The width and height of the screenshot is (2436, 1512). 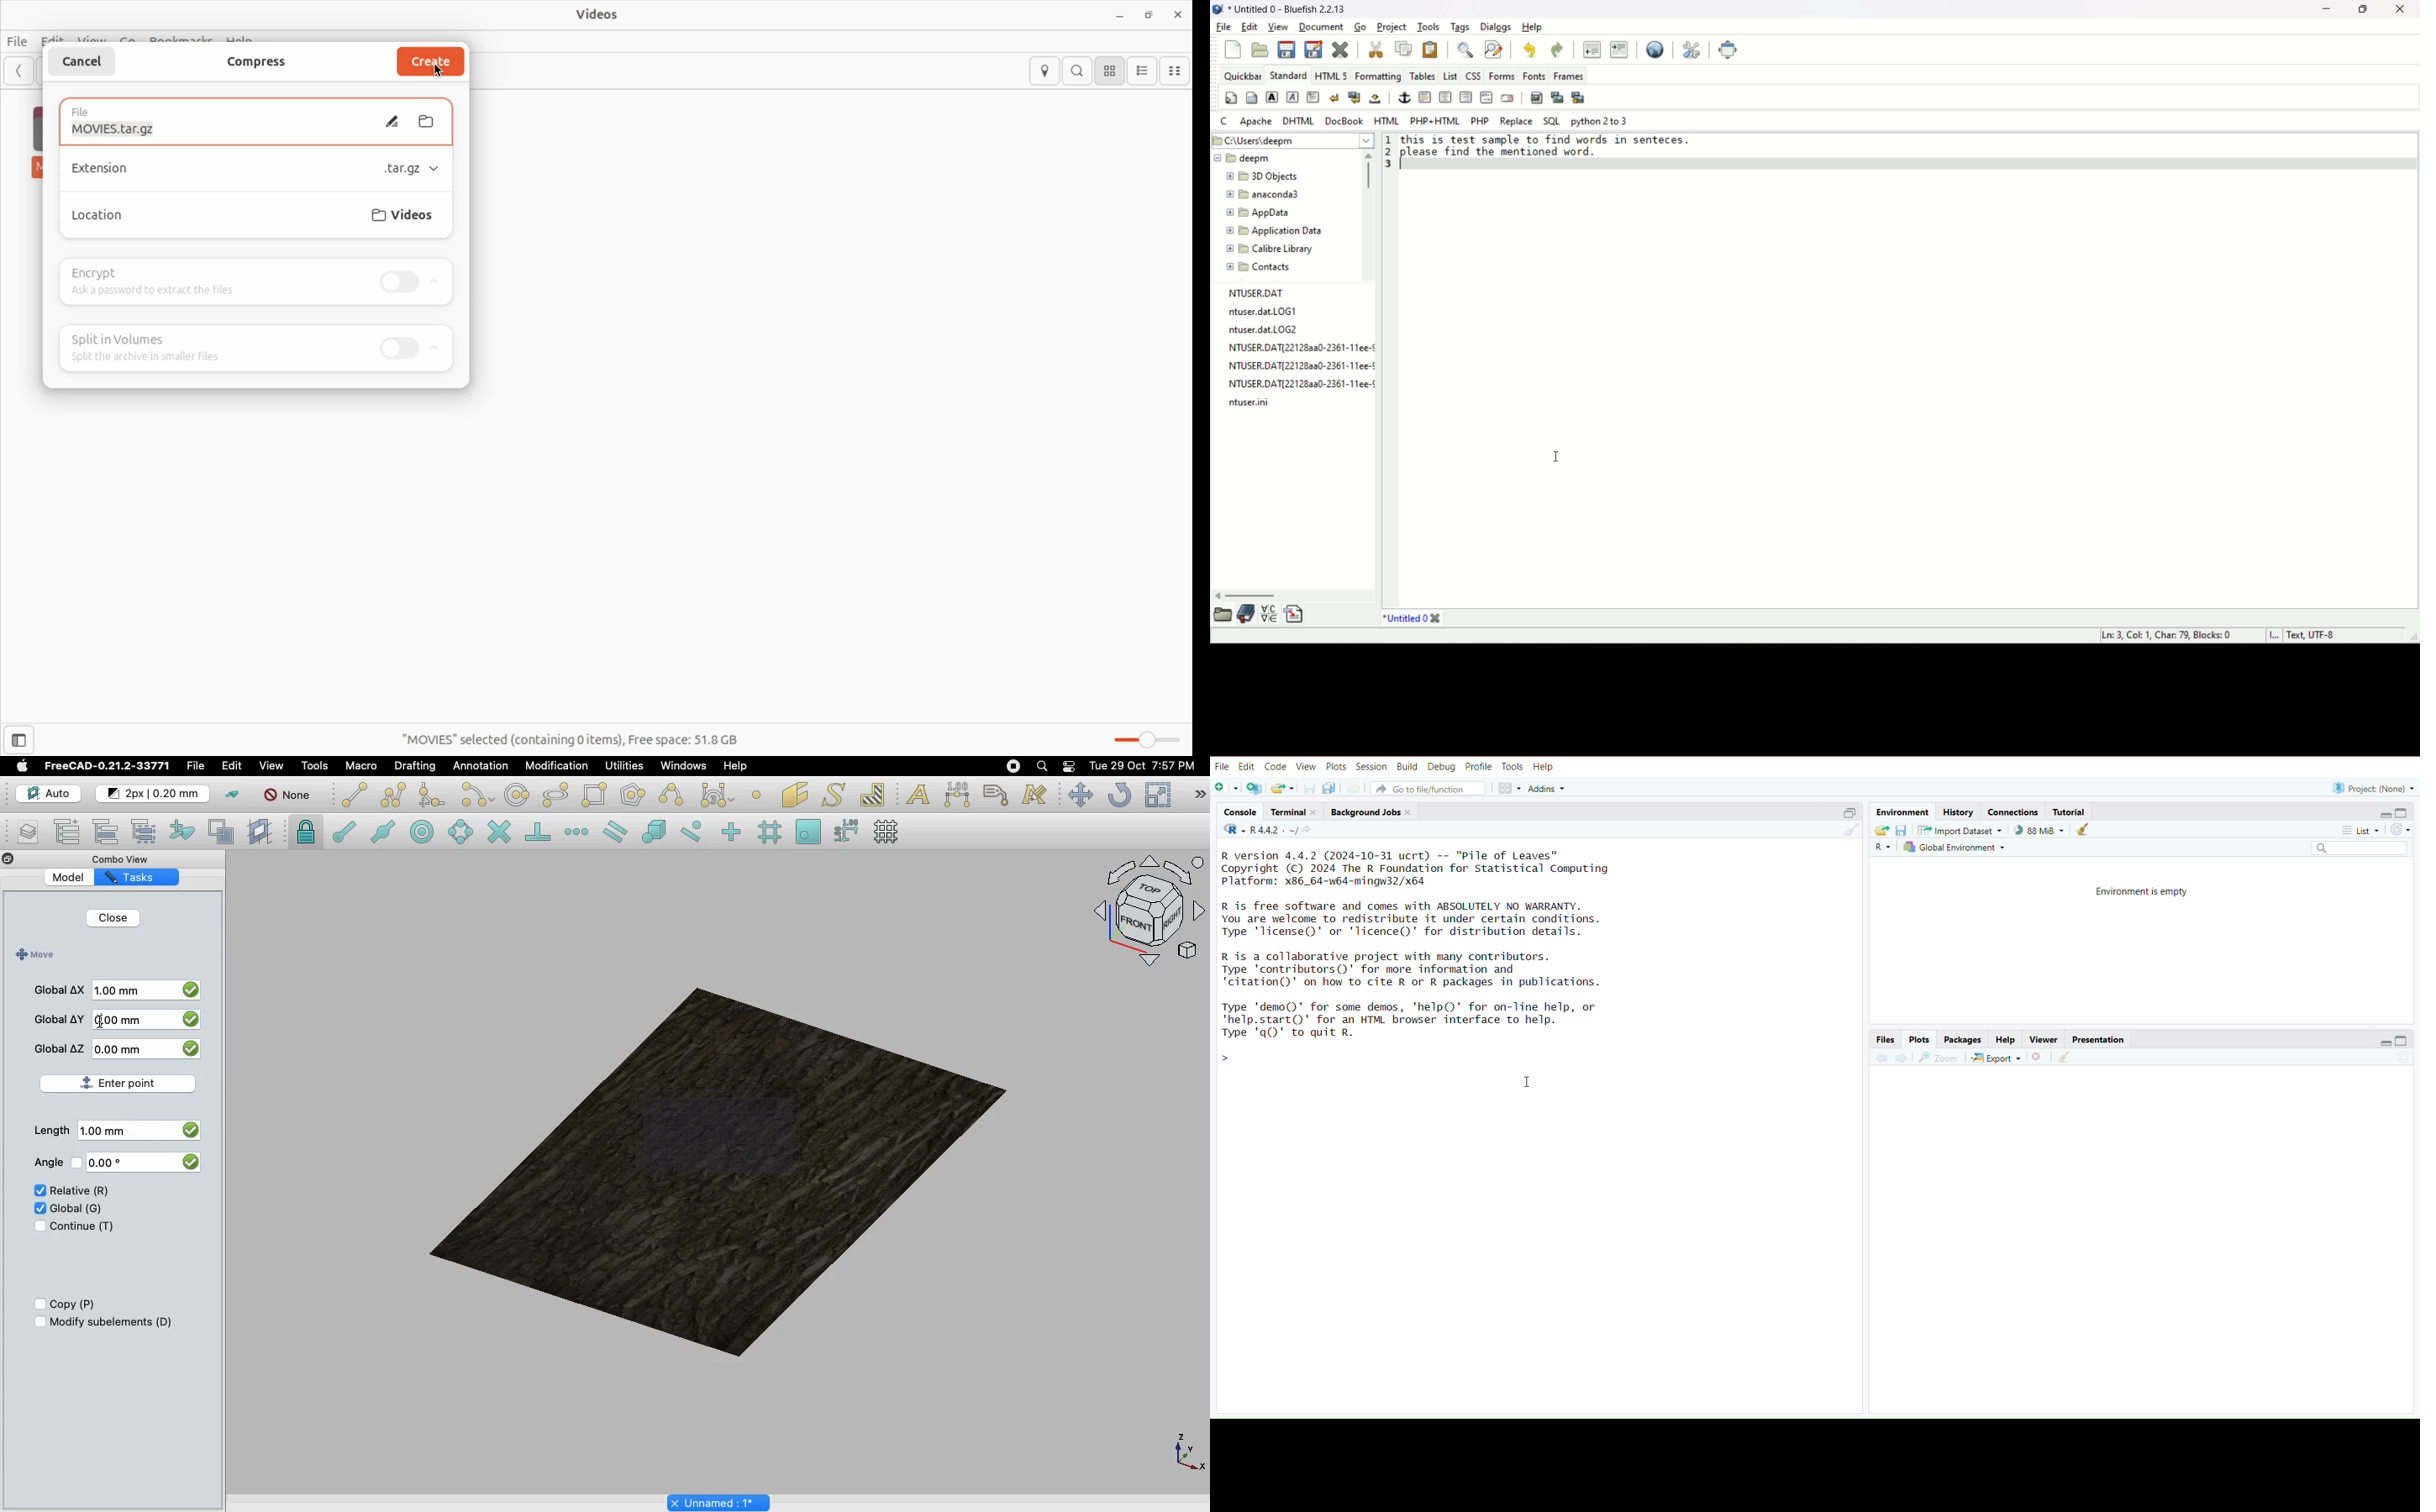 I want to click on Fillet, so click(x=430, y=797).